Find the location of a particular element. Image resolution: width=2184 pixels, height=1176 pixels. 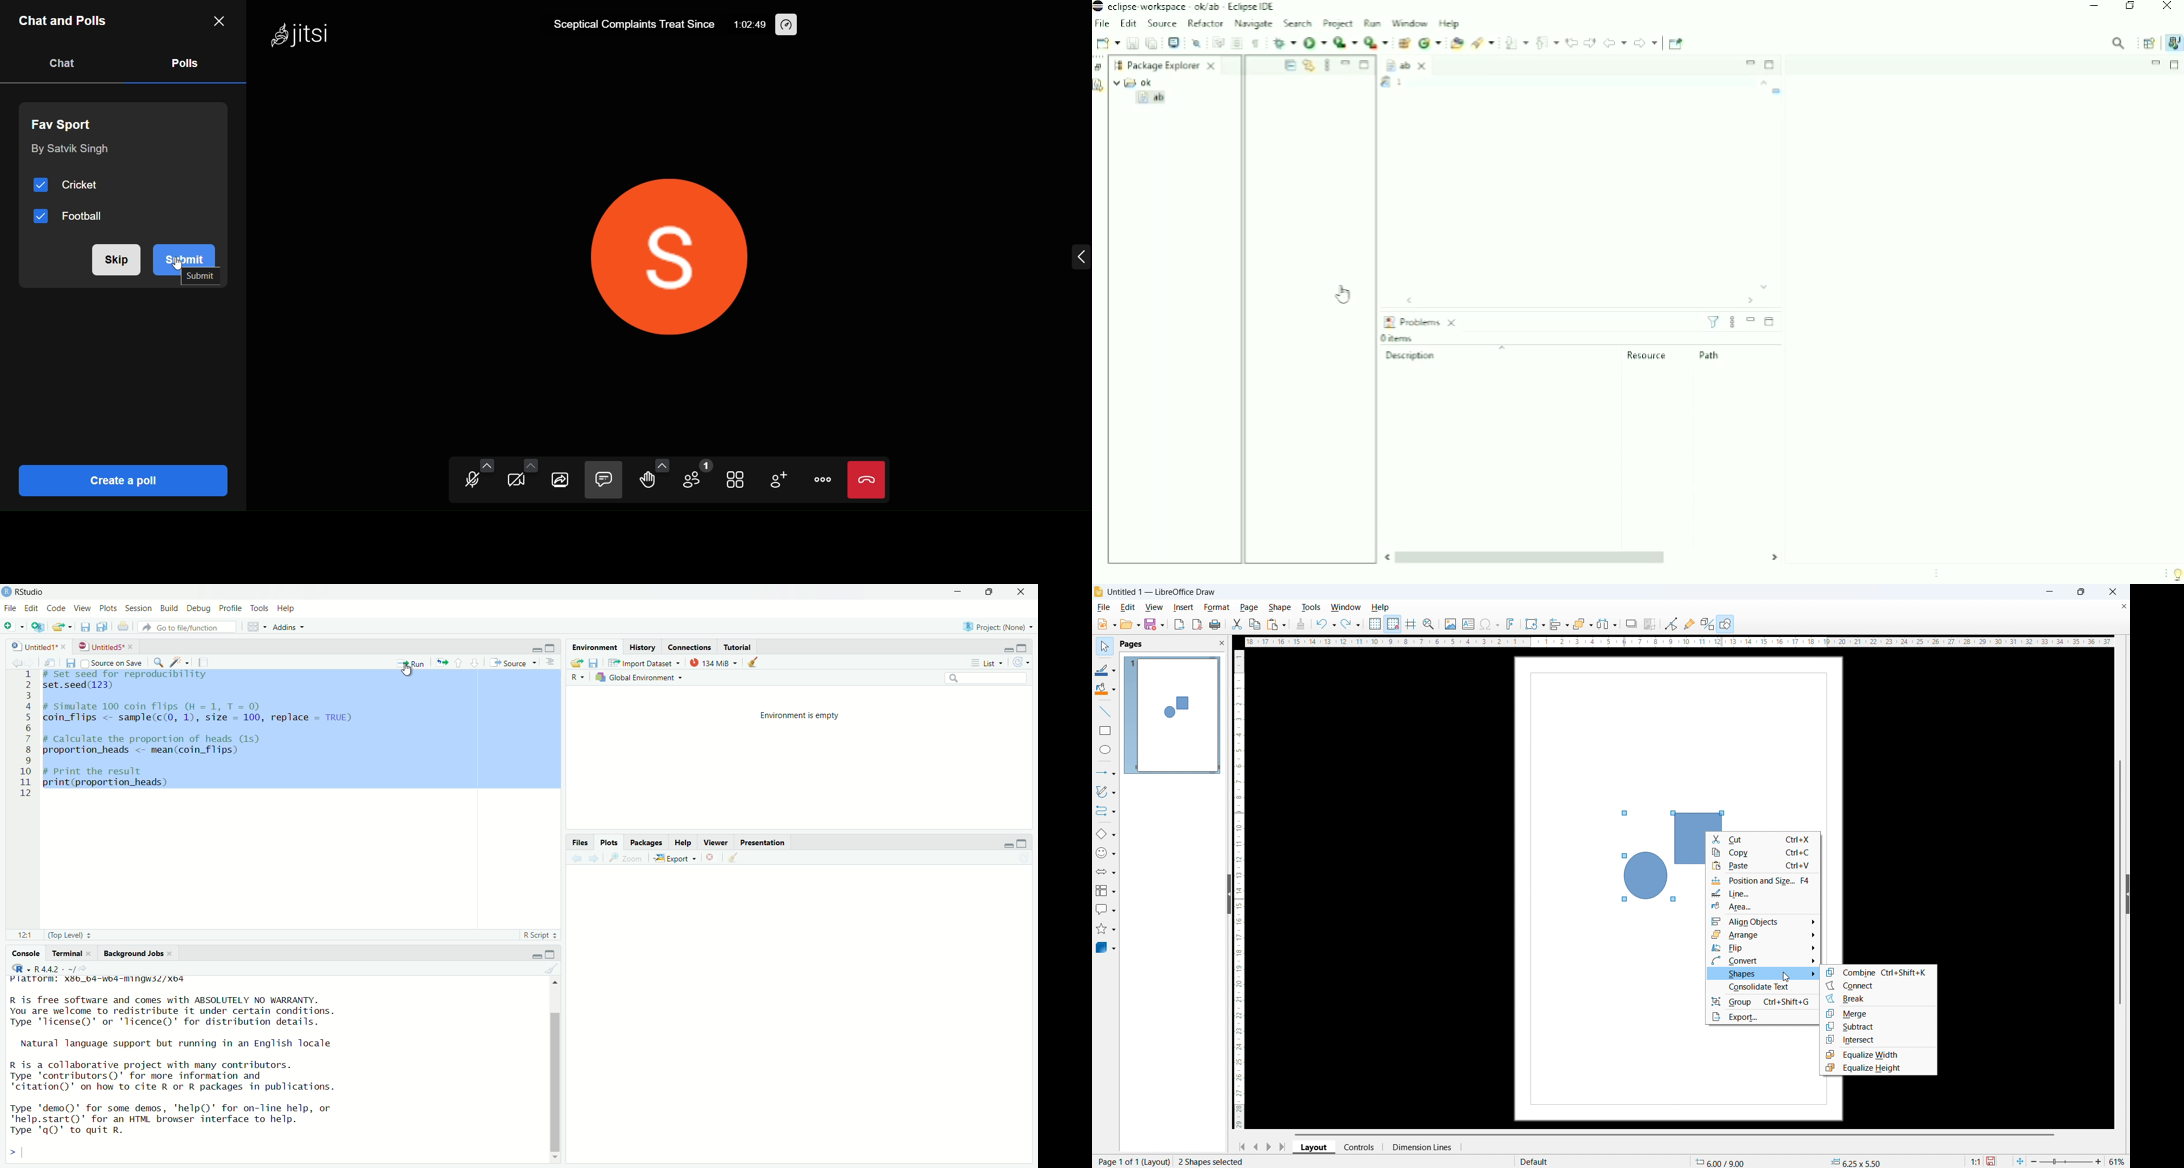

Minimize is located at coordinates (1751, 320).